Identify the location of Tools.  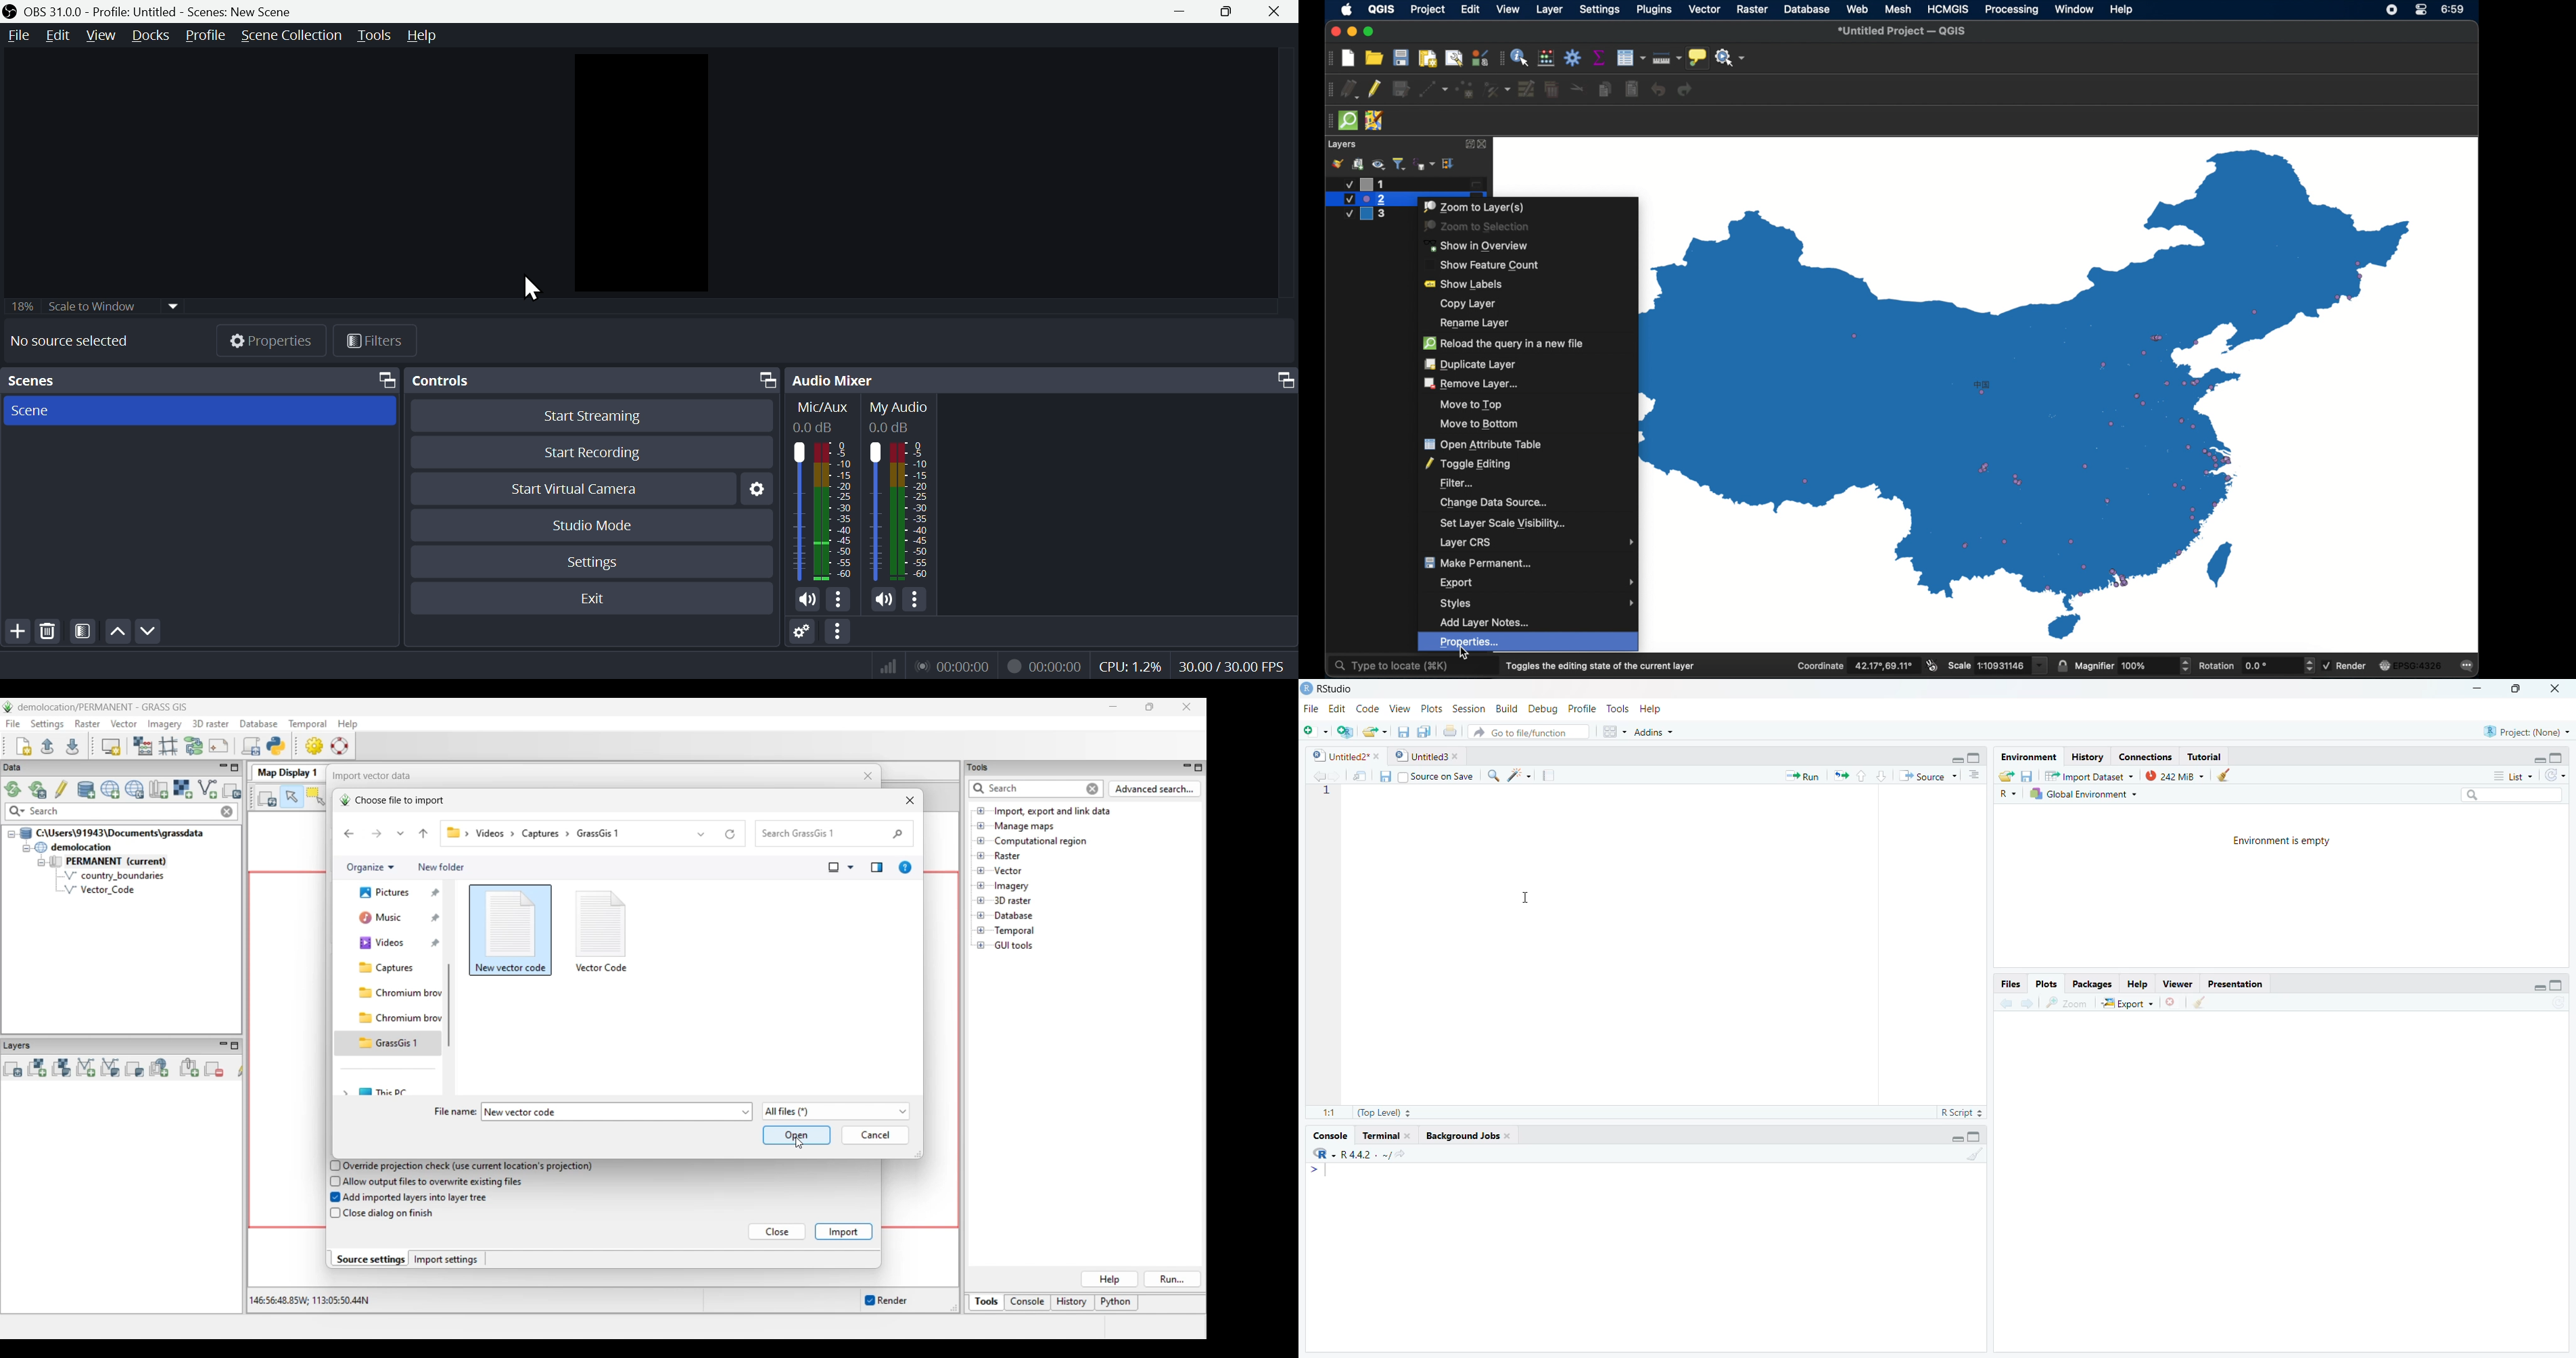
(1618, 708).